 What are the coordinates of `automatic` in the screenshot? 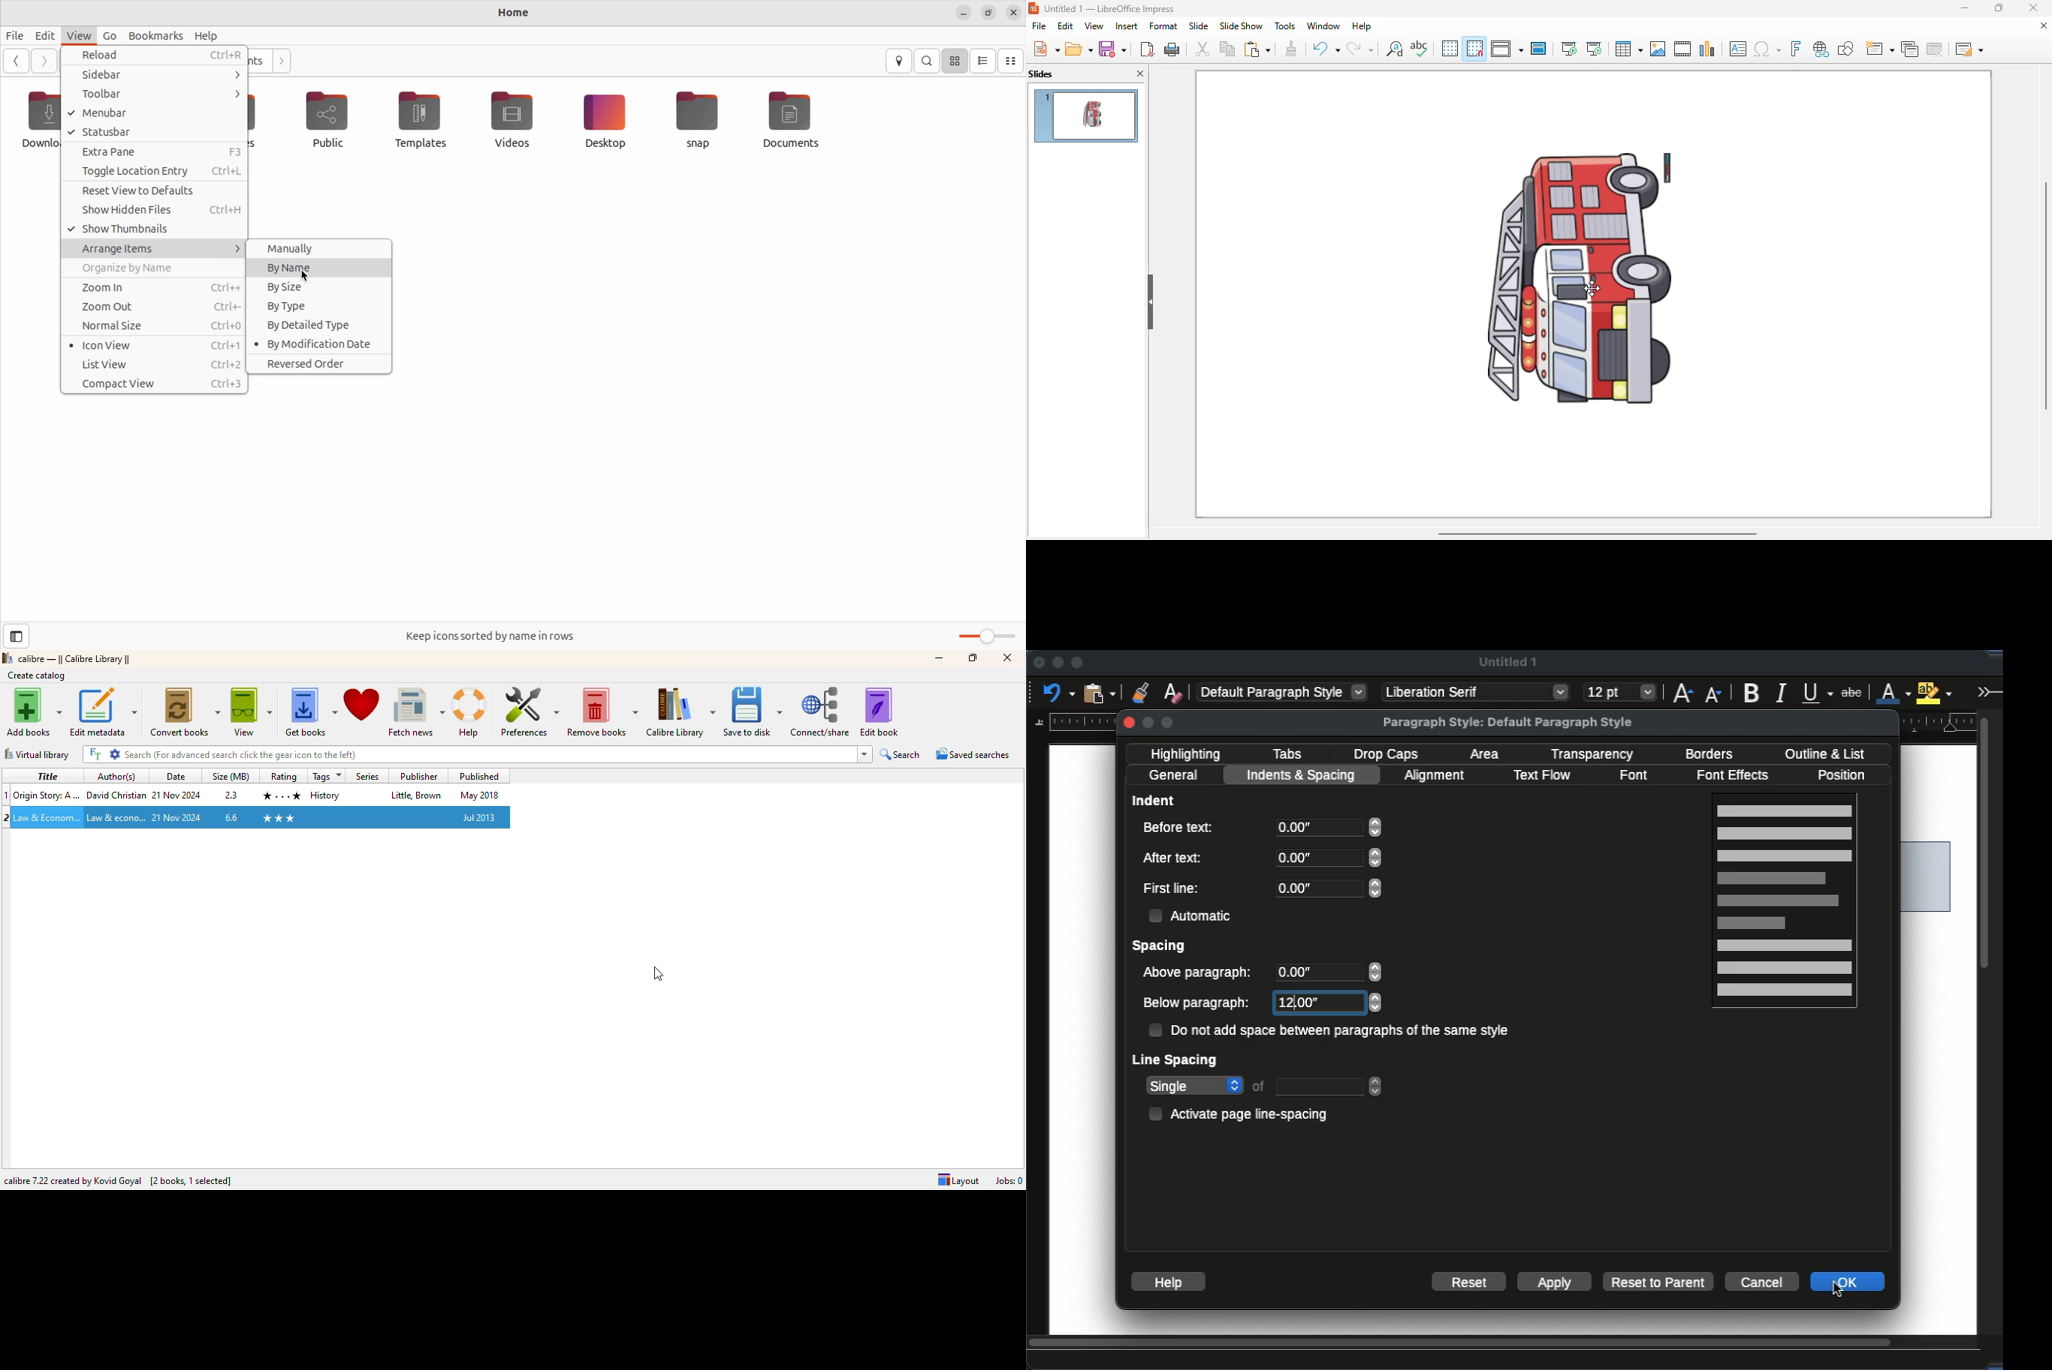 It's located at (1194, 916).